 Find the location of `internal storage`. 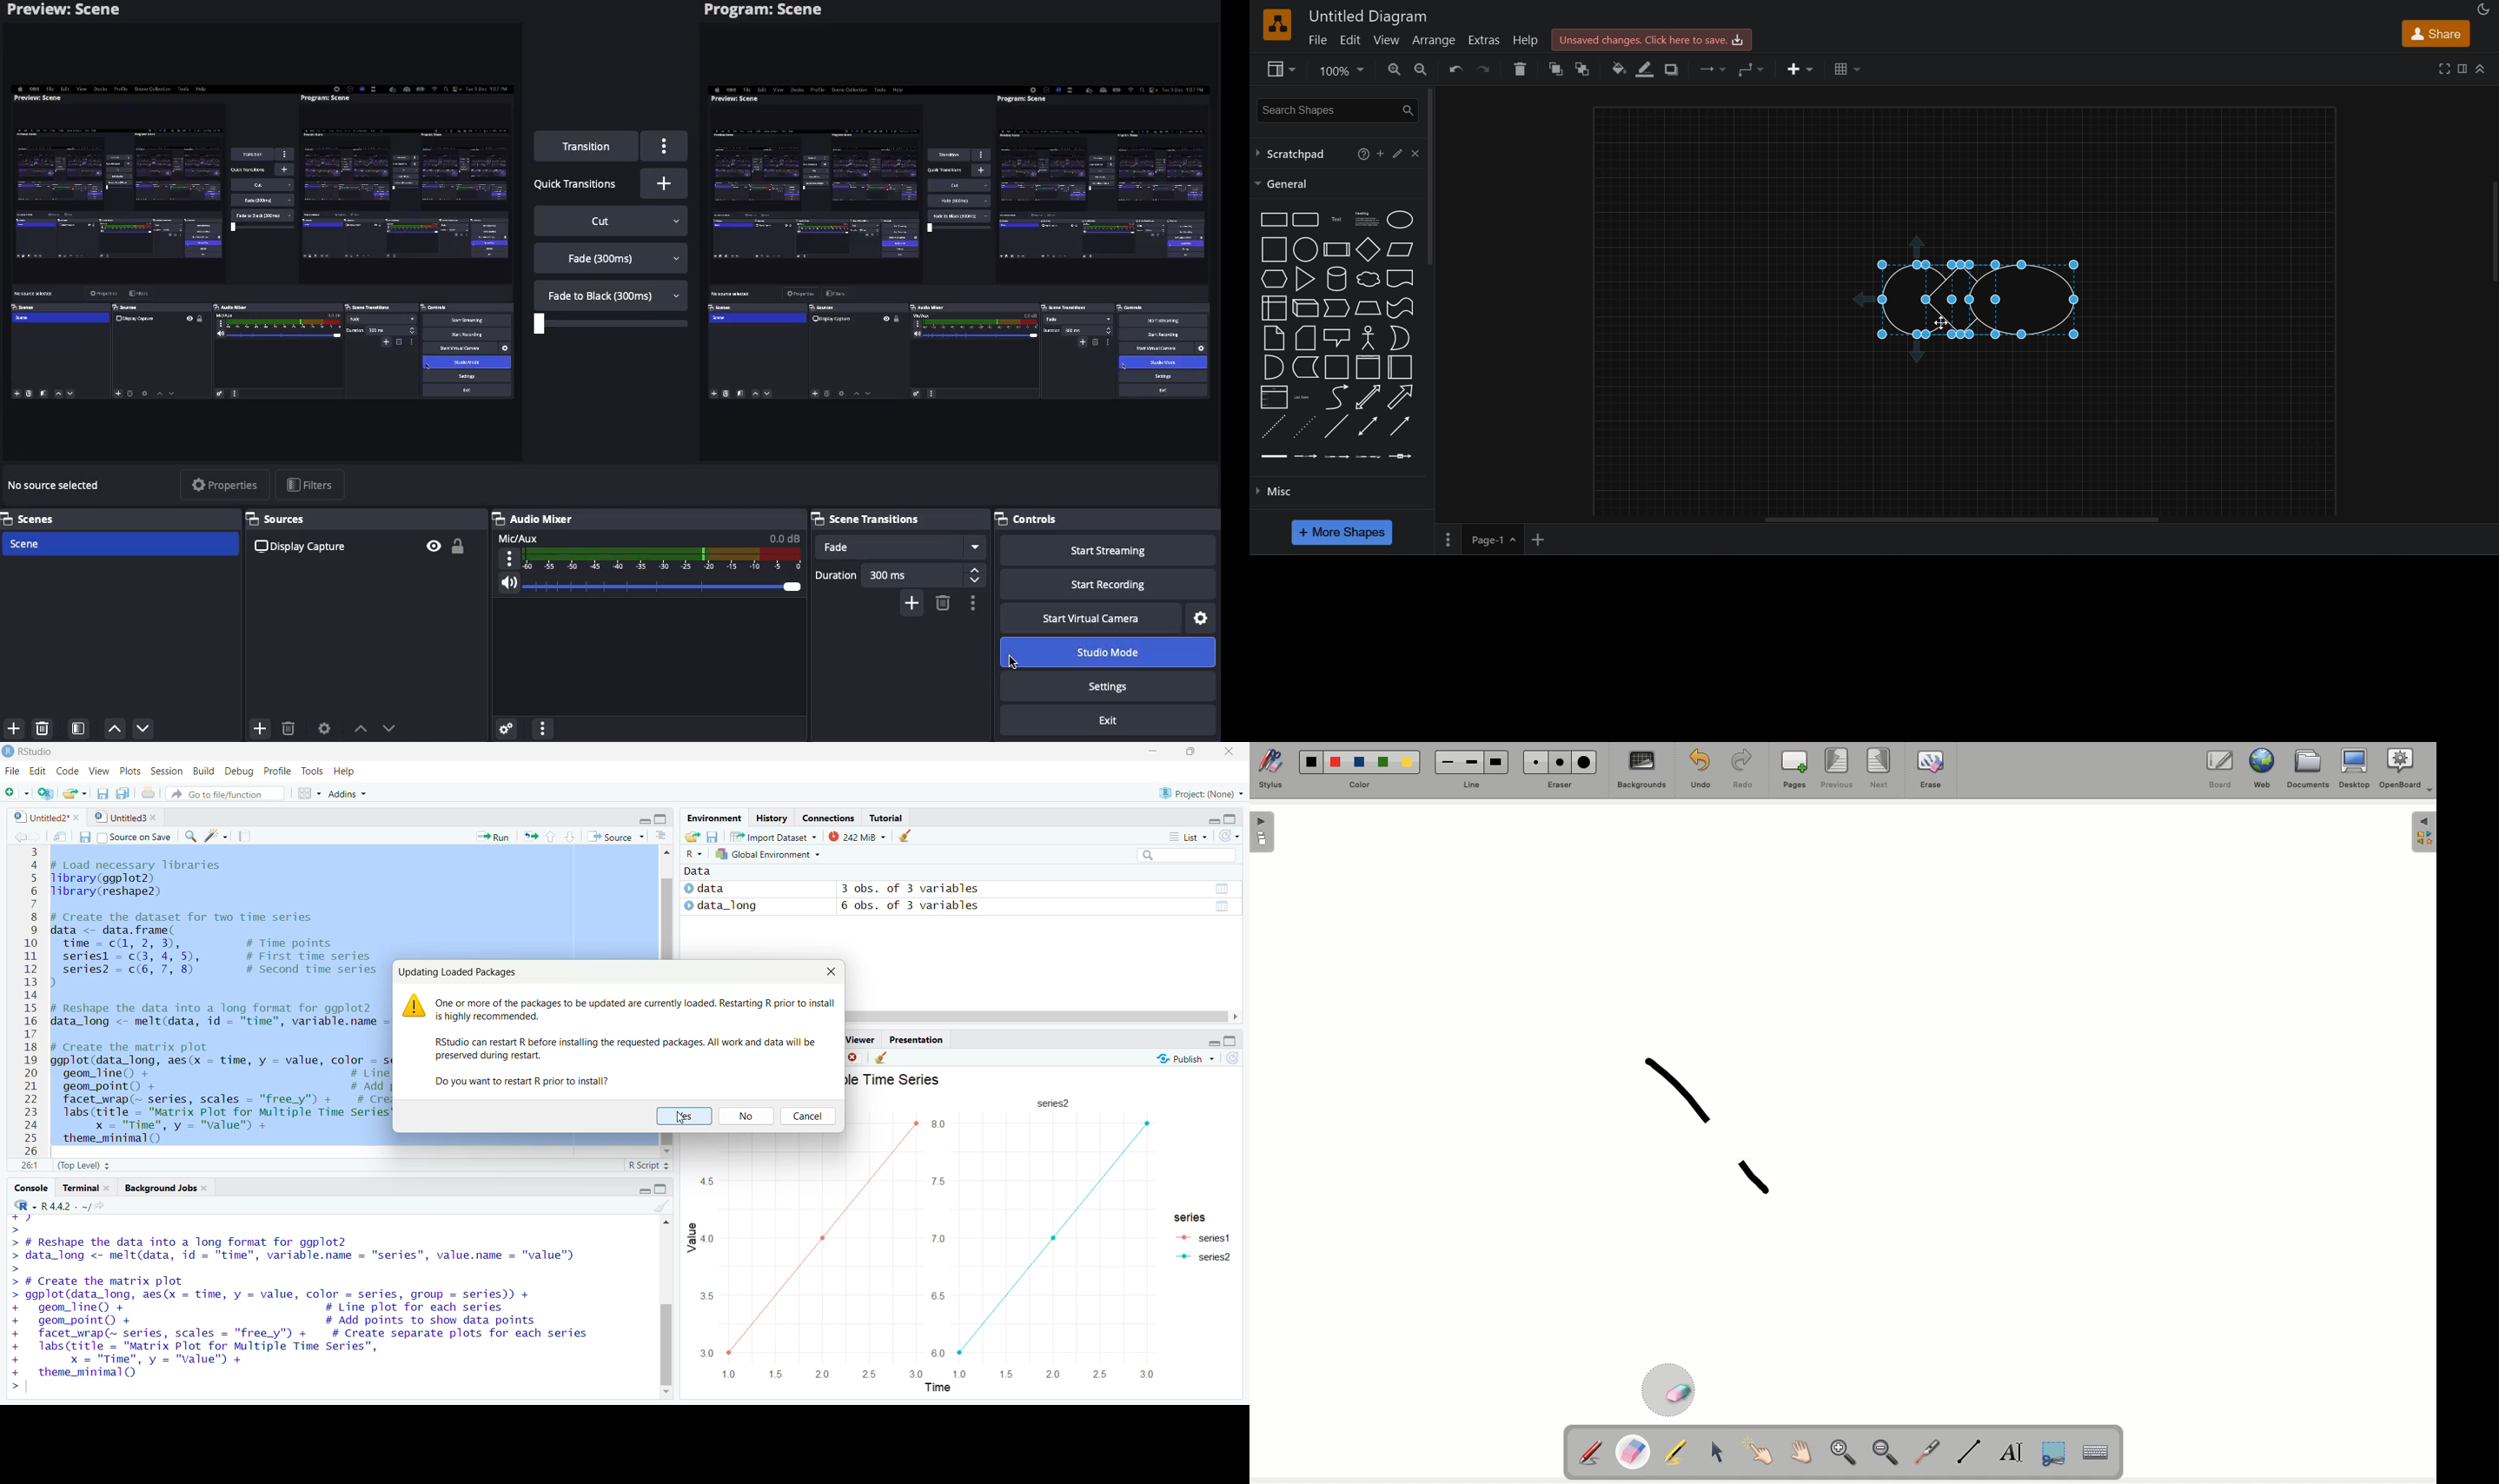

internal storage is located at coordinates (1272, 308).